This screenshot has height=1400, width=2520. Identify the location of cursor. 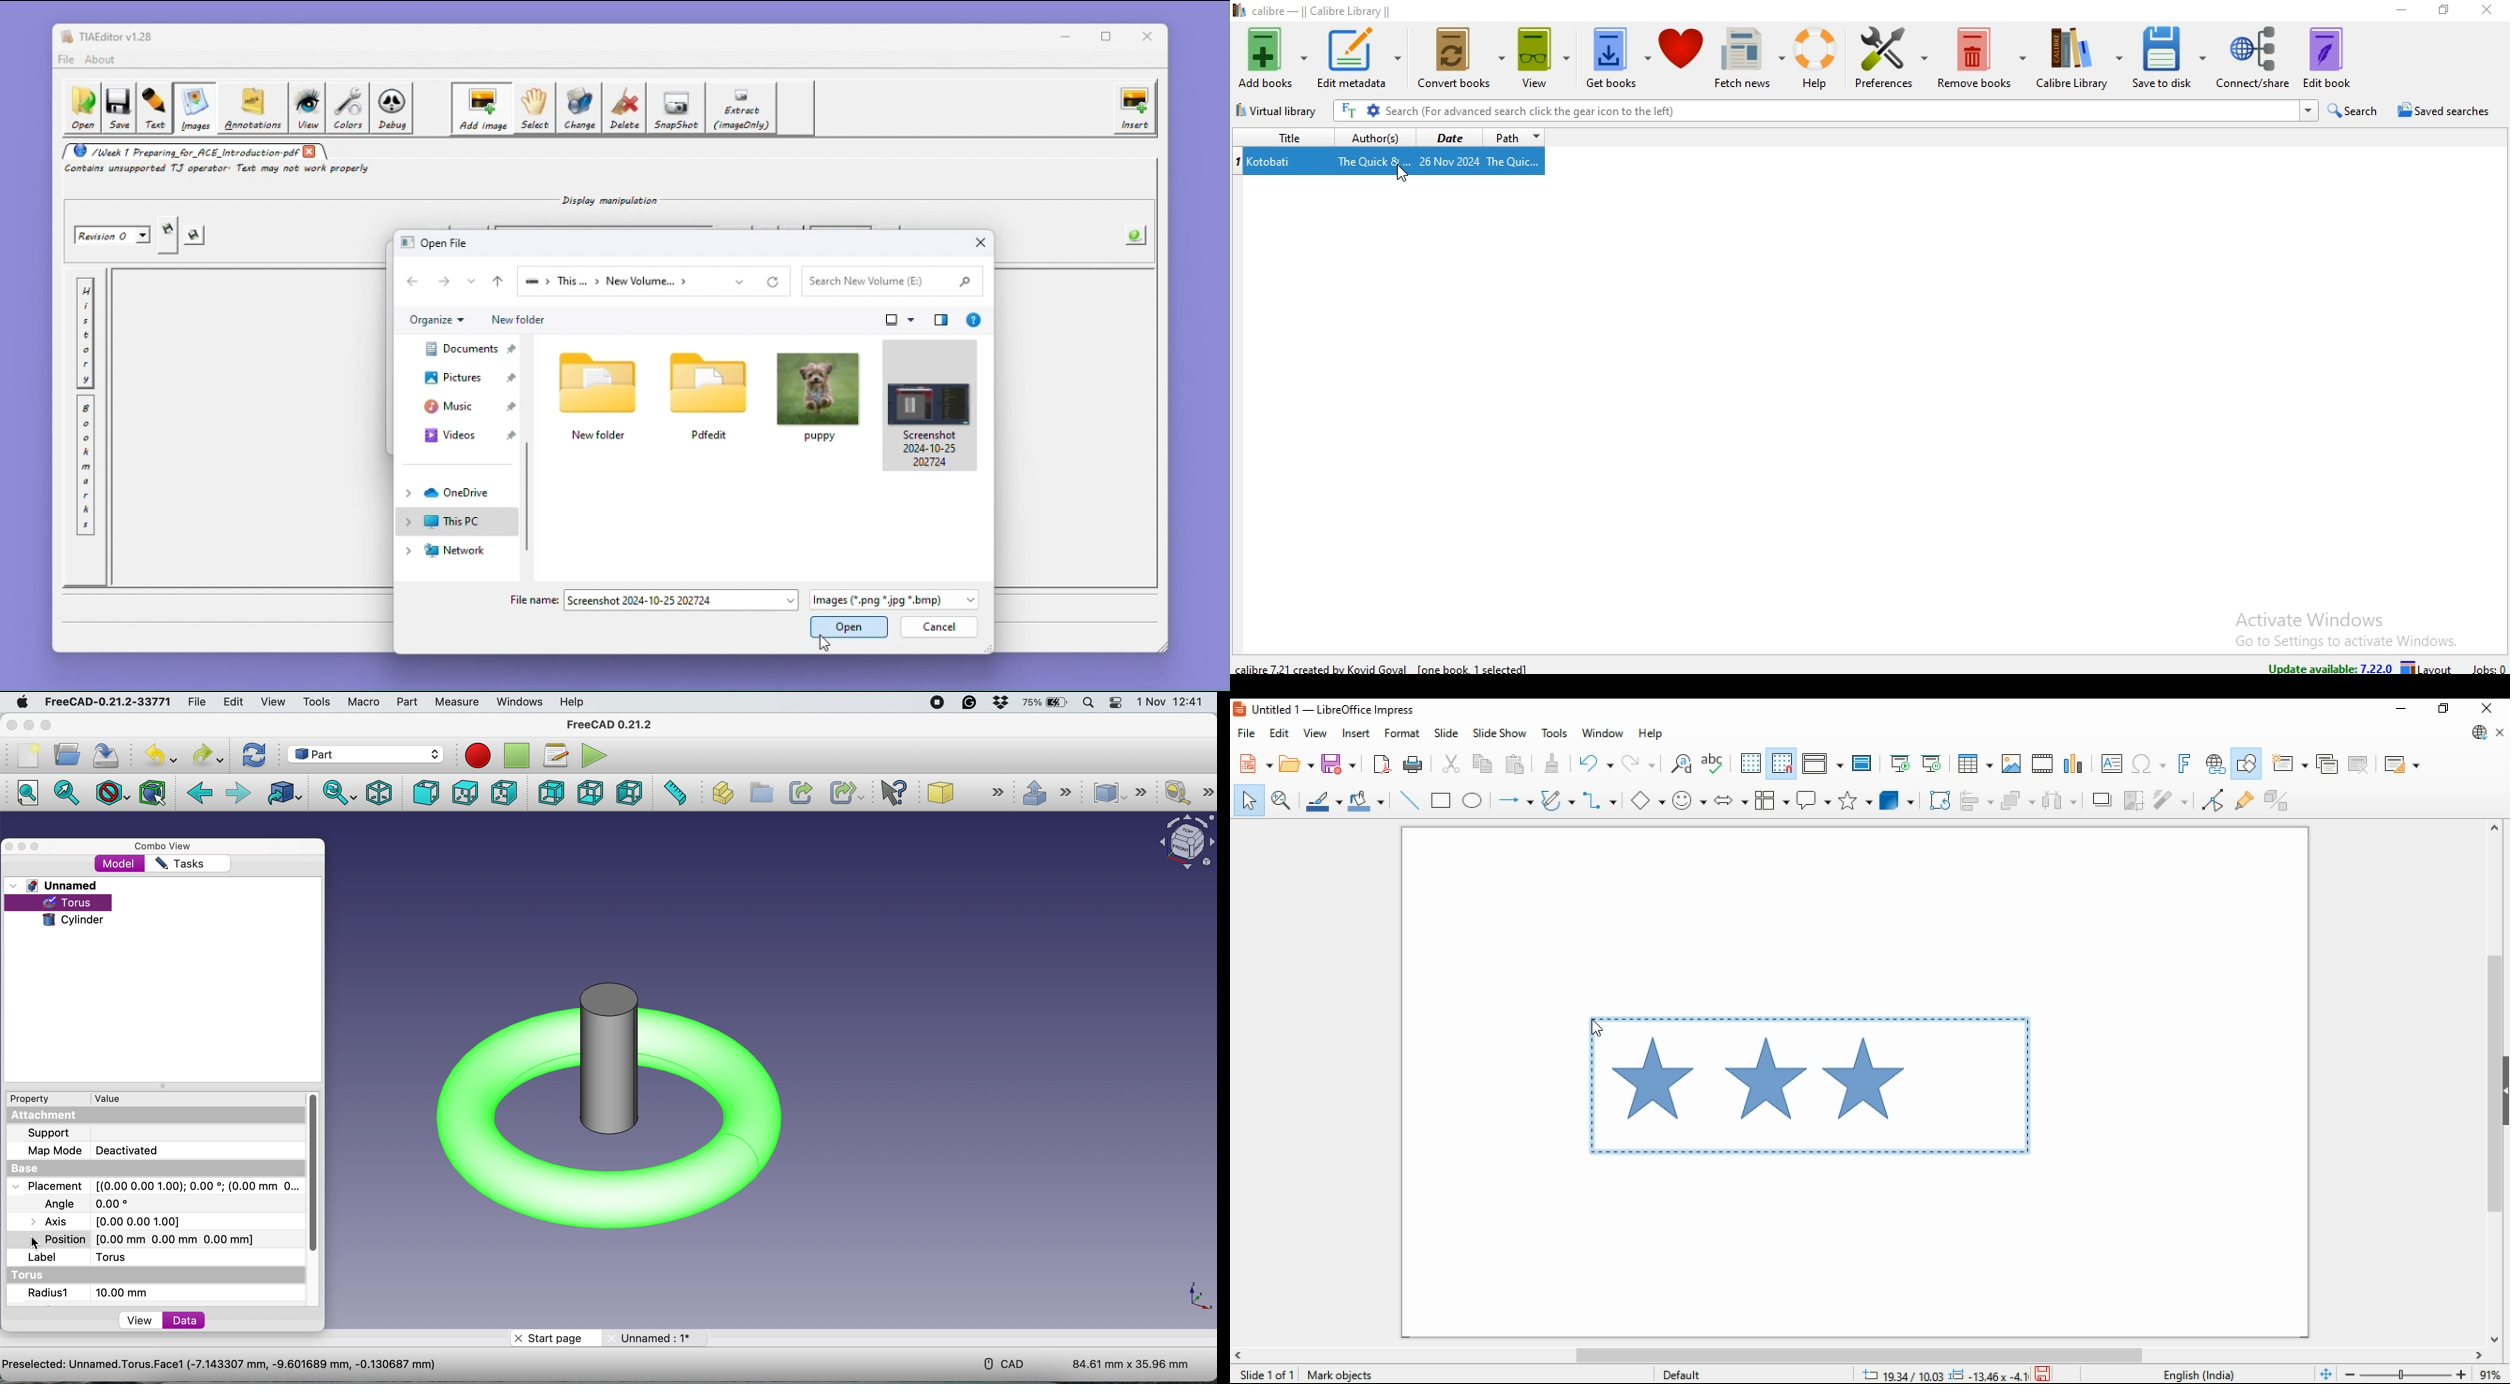
(35, 1243).